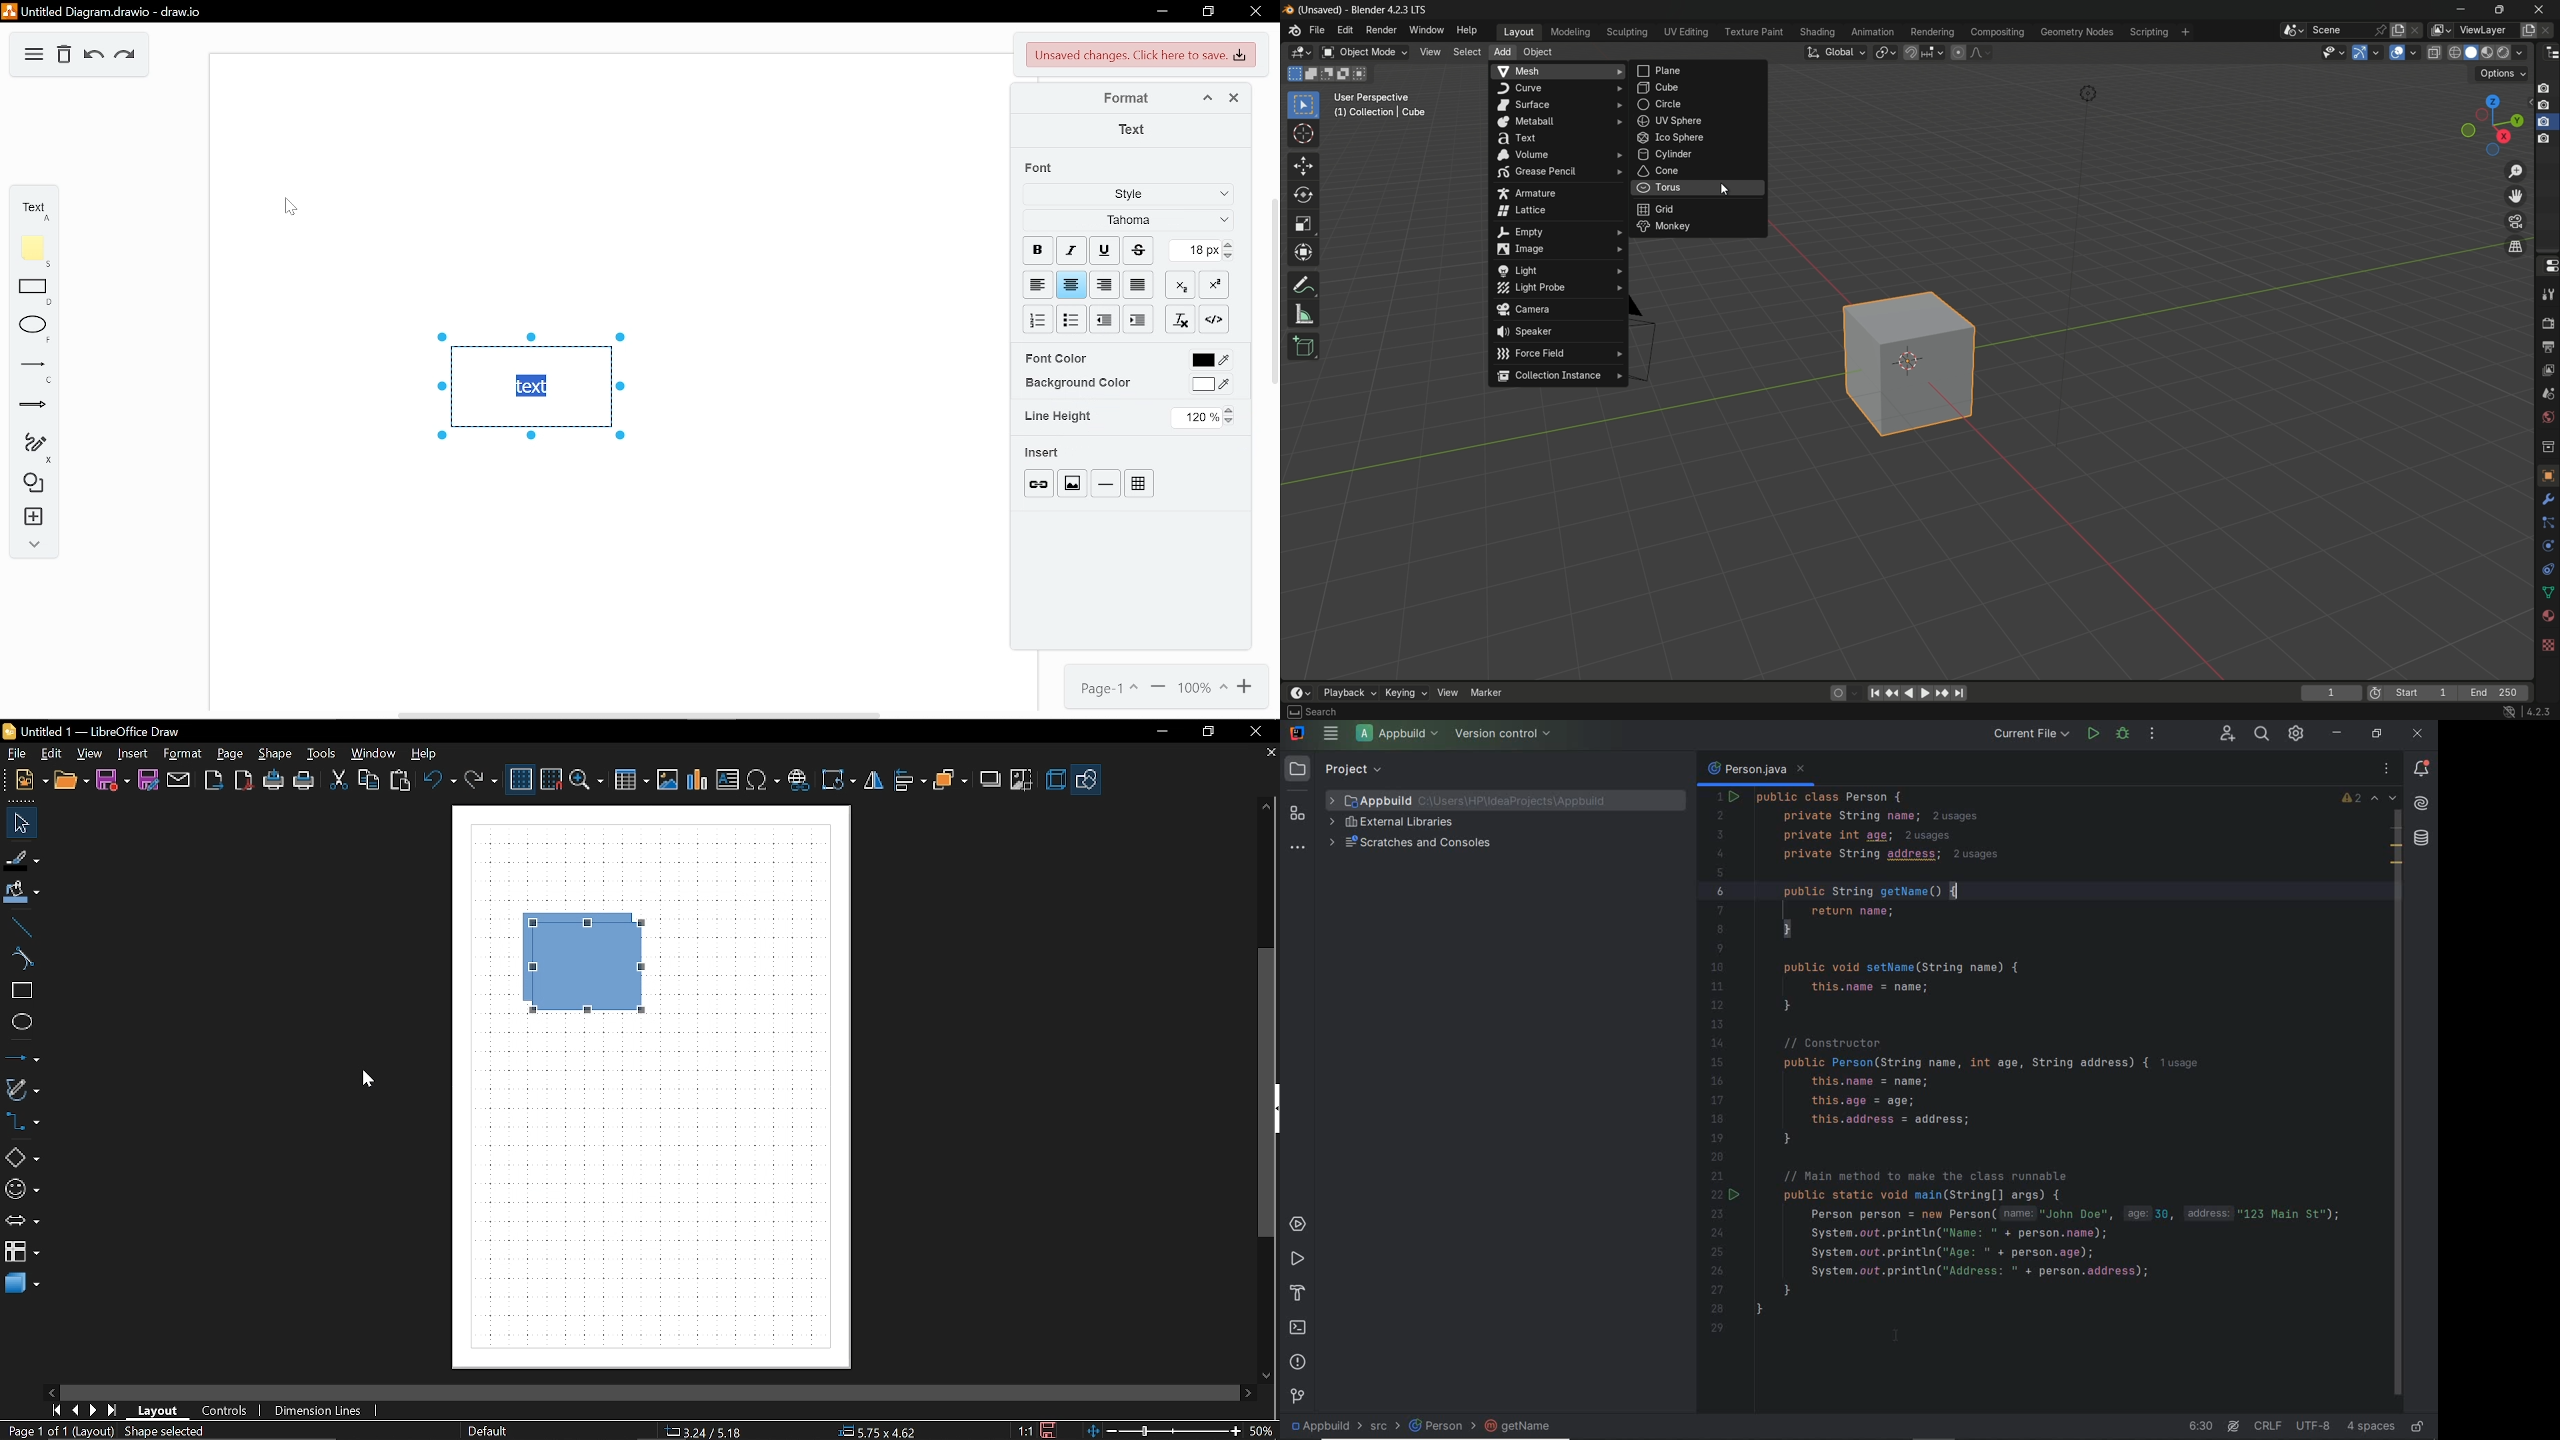 This screenshot has width=2576, height=1456. What do you see at coordinates (1214, 319) in the screenshot?
I see `html` at bounding box center [1214, 319].